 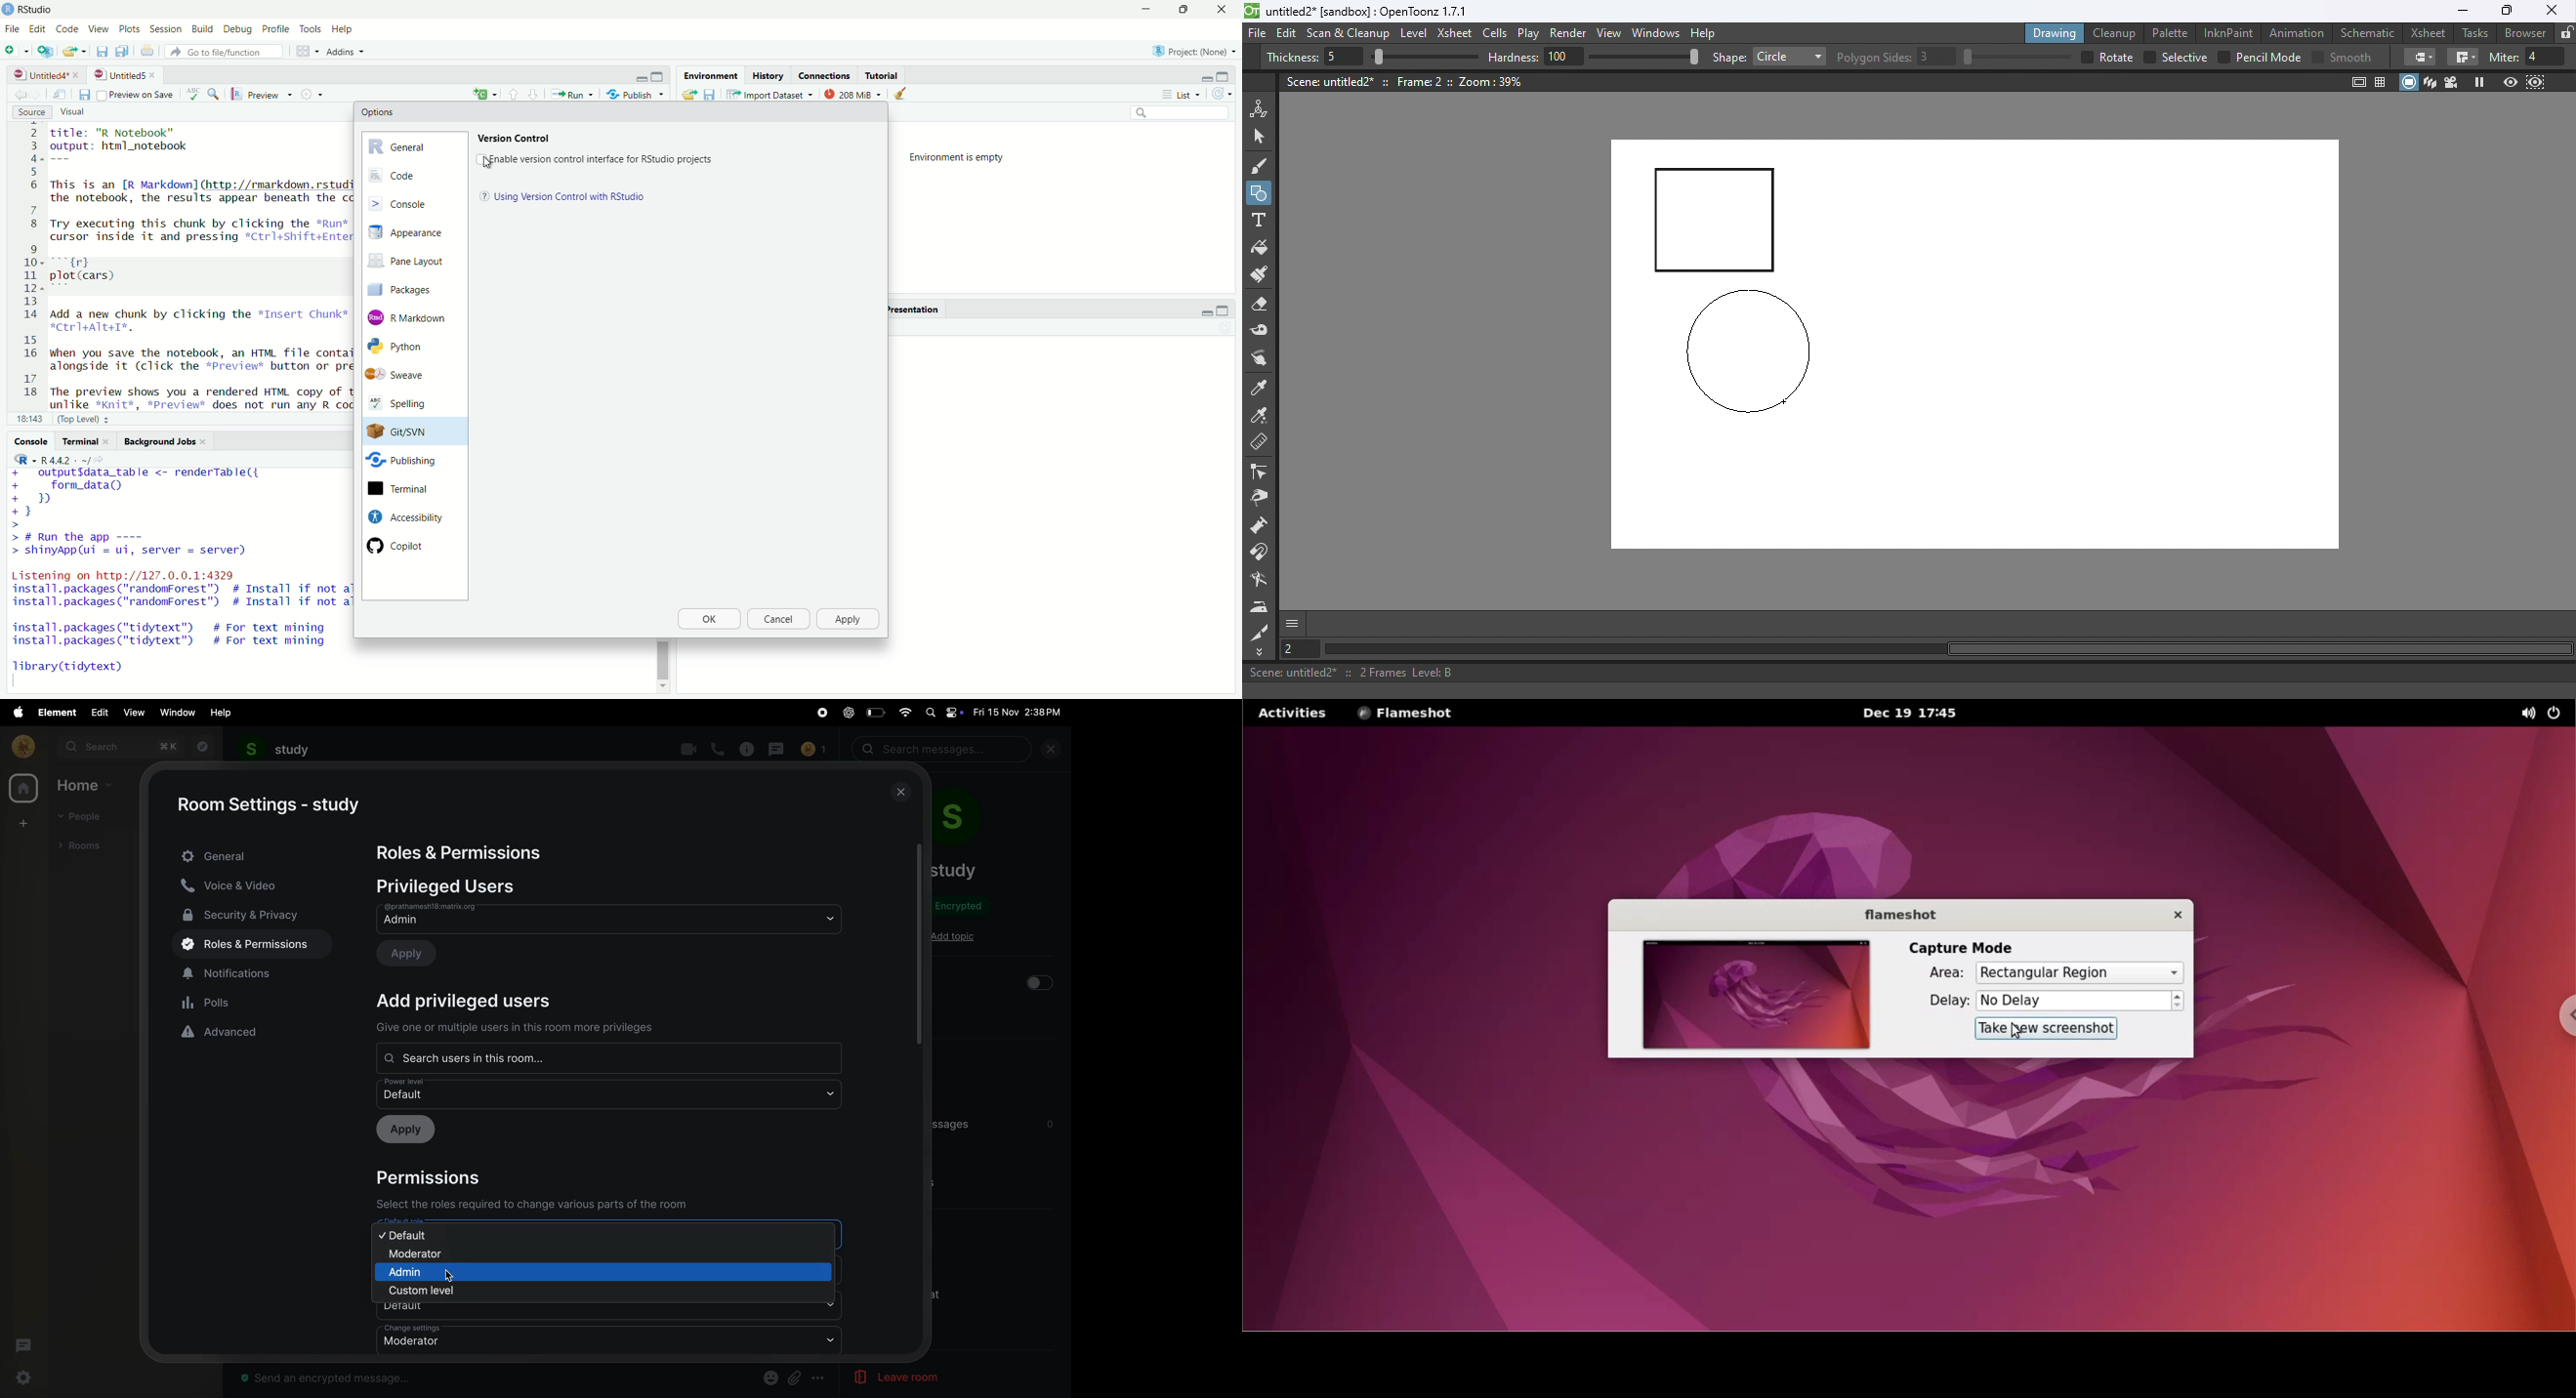 I want to click on Xsheet, so click(x=1457, y=35).